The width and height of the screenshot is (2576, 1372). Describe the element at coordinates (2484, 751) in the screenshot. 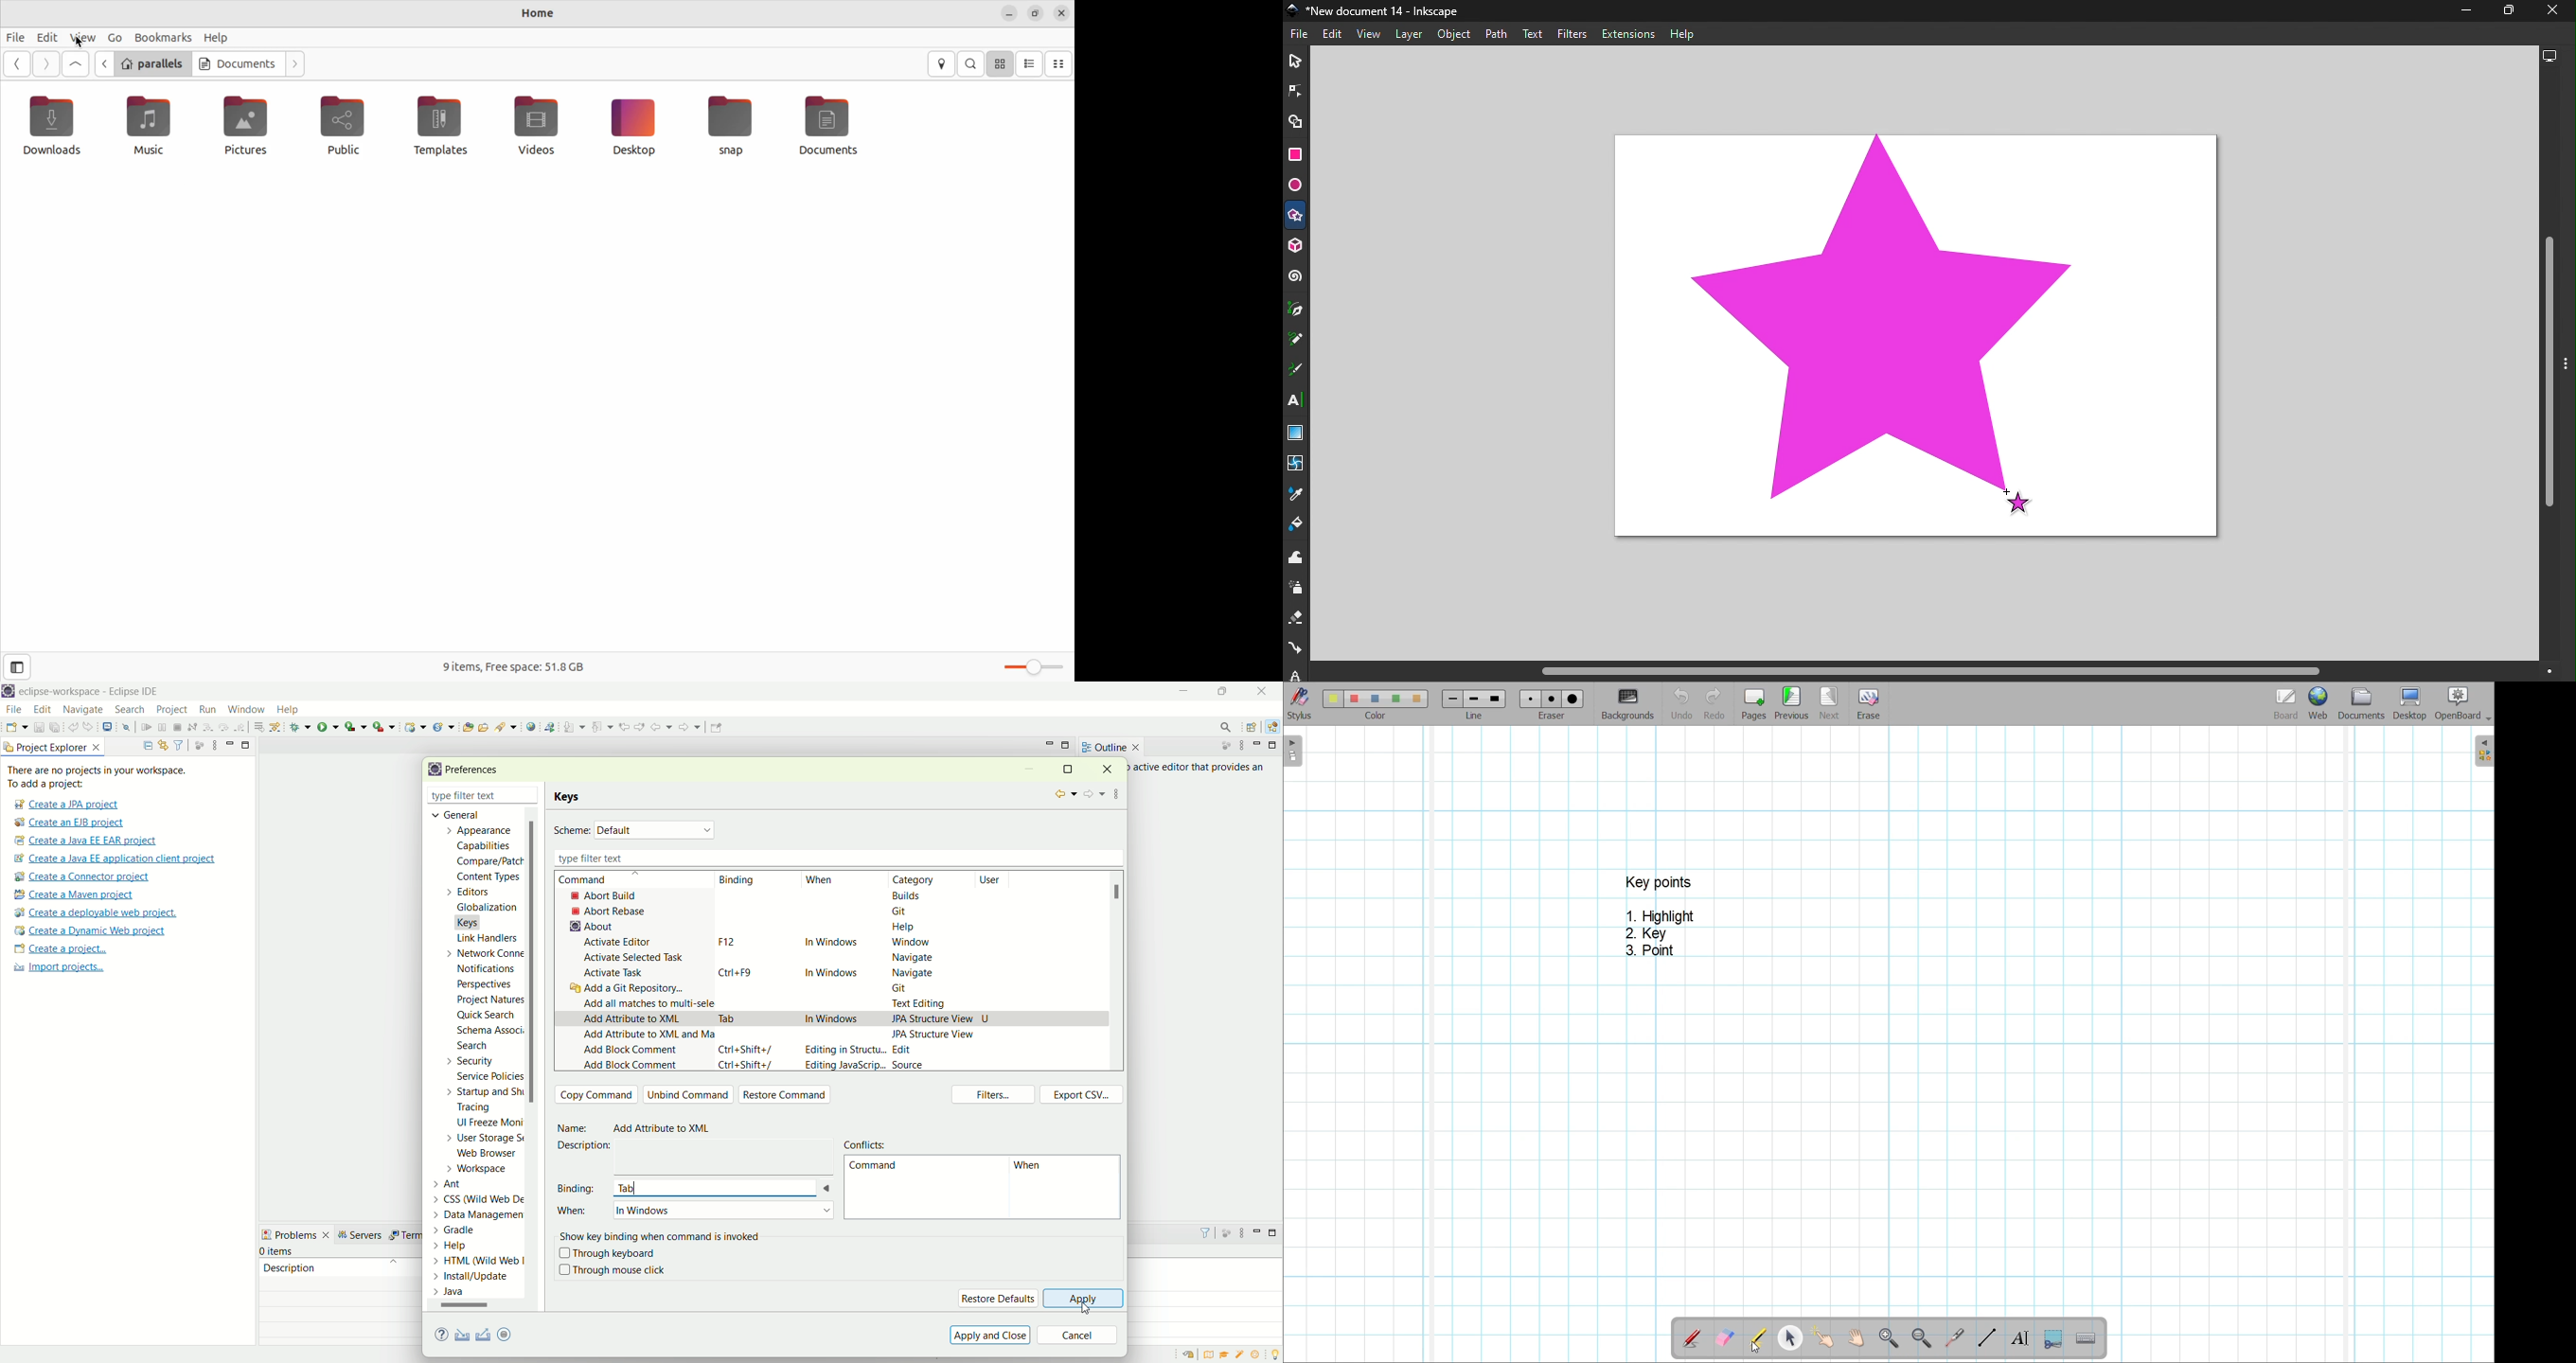

I see `Right sidebar` at that location.